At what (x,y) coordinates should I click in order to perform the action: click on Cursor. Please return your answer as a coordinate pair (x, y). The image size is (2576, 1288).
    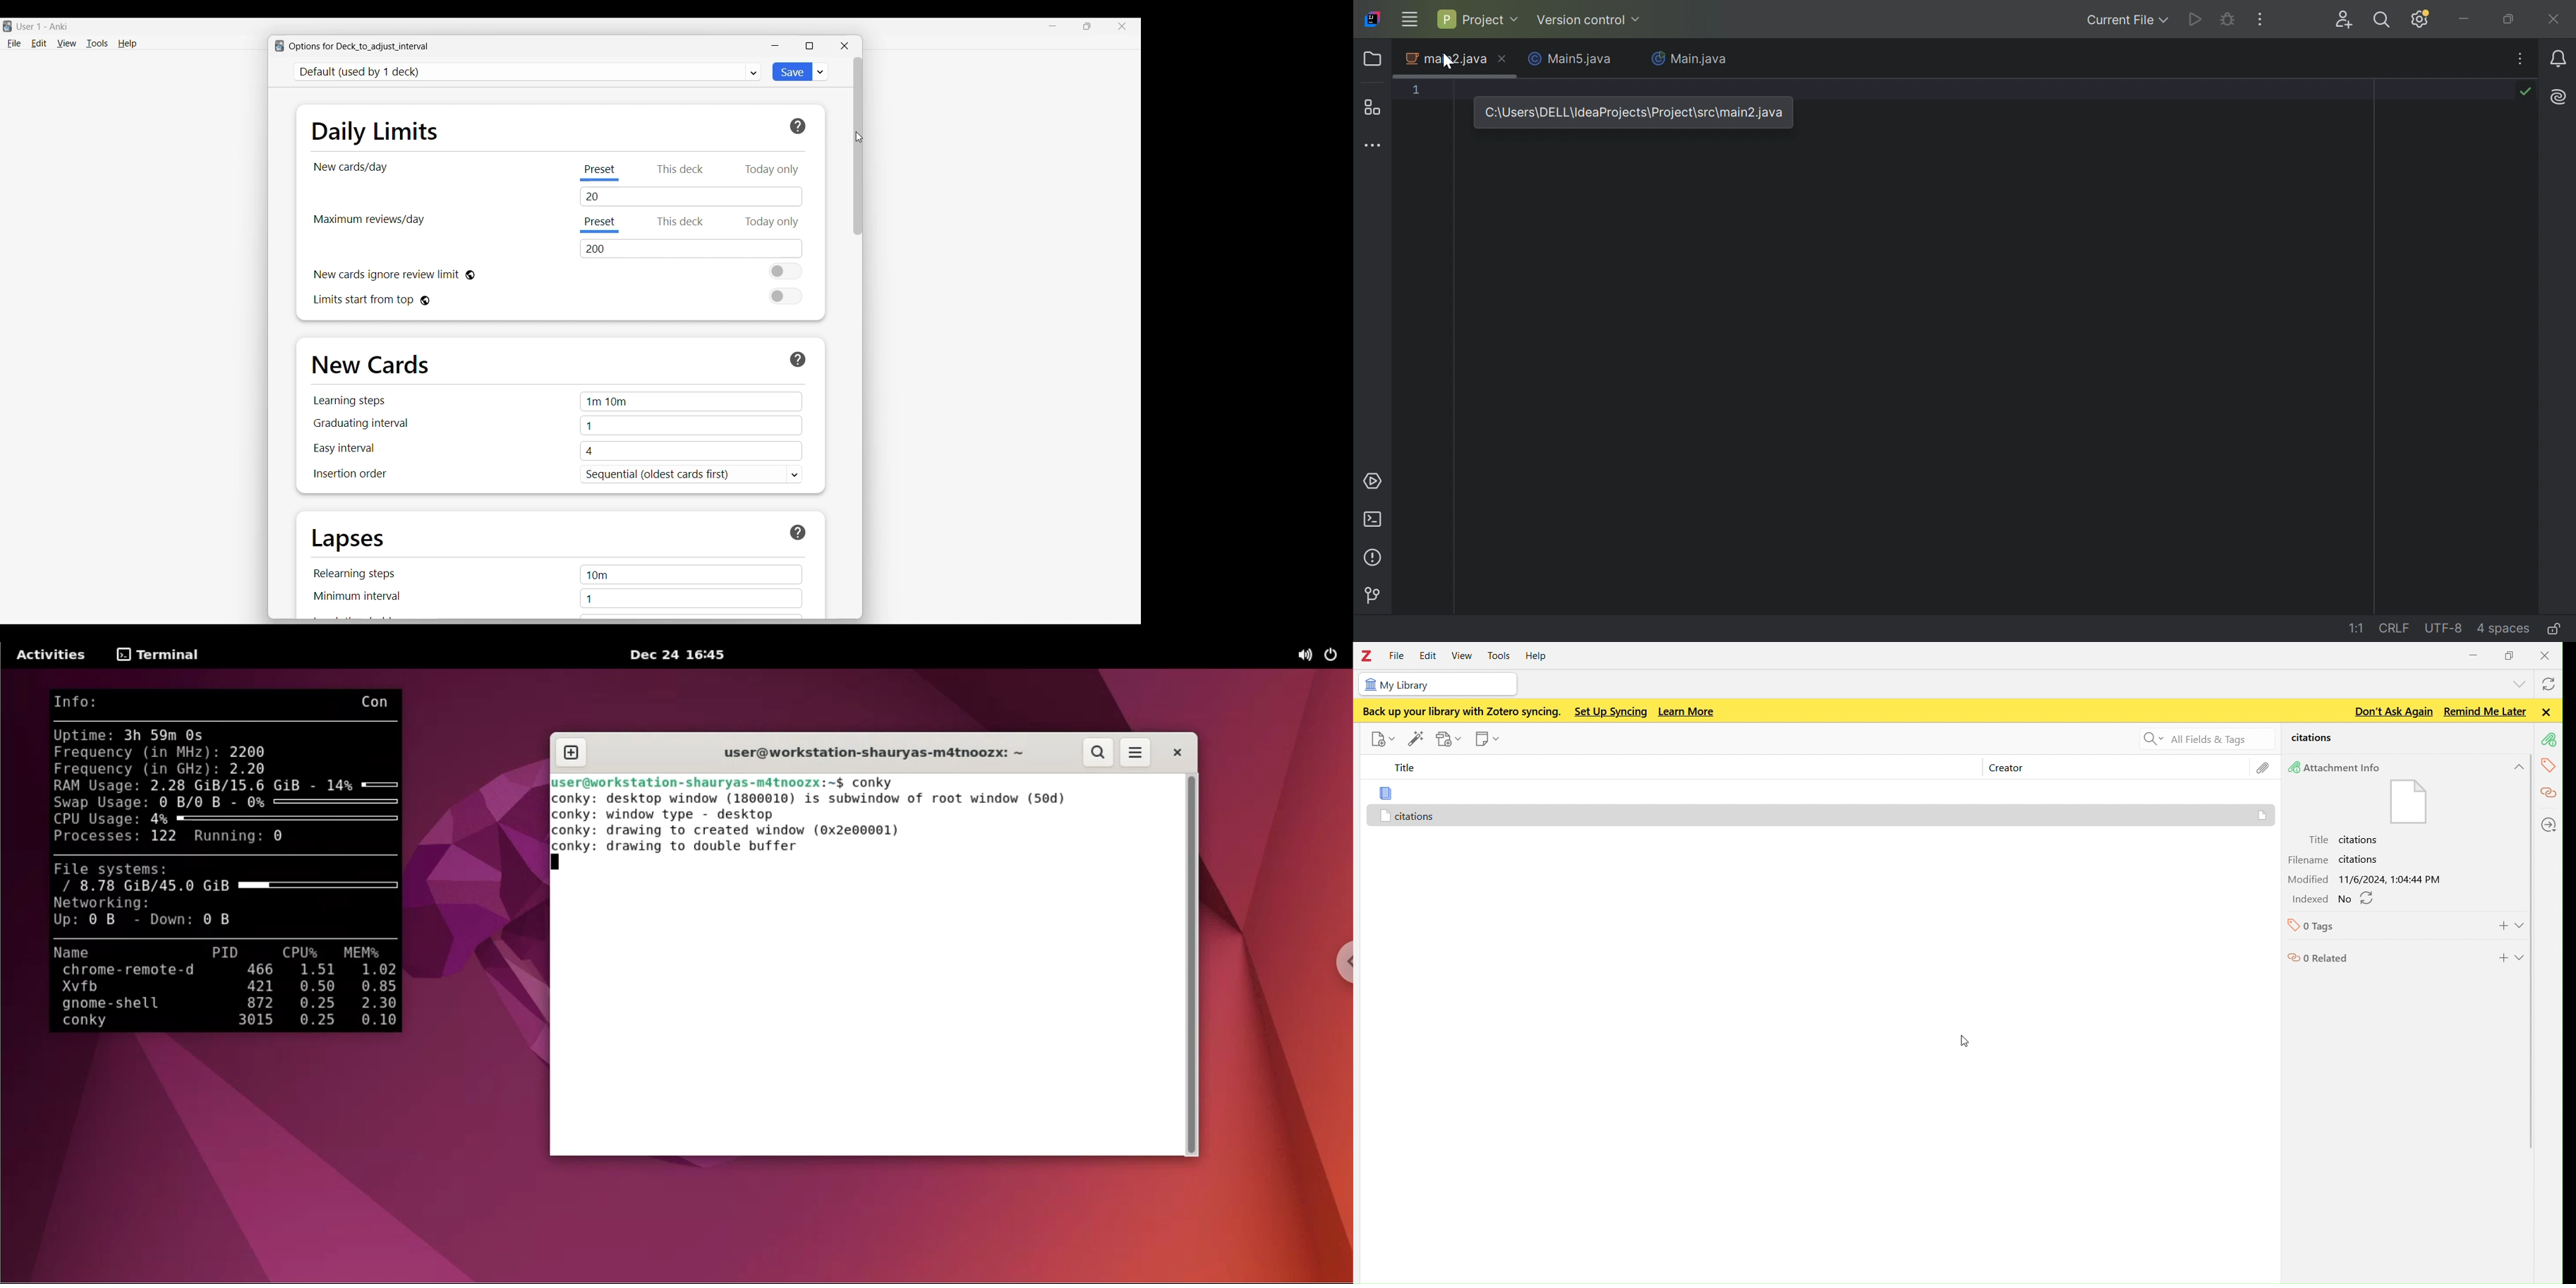
    Looking at the image, I should click on (858, 137).